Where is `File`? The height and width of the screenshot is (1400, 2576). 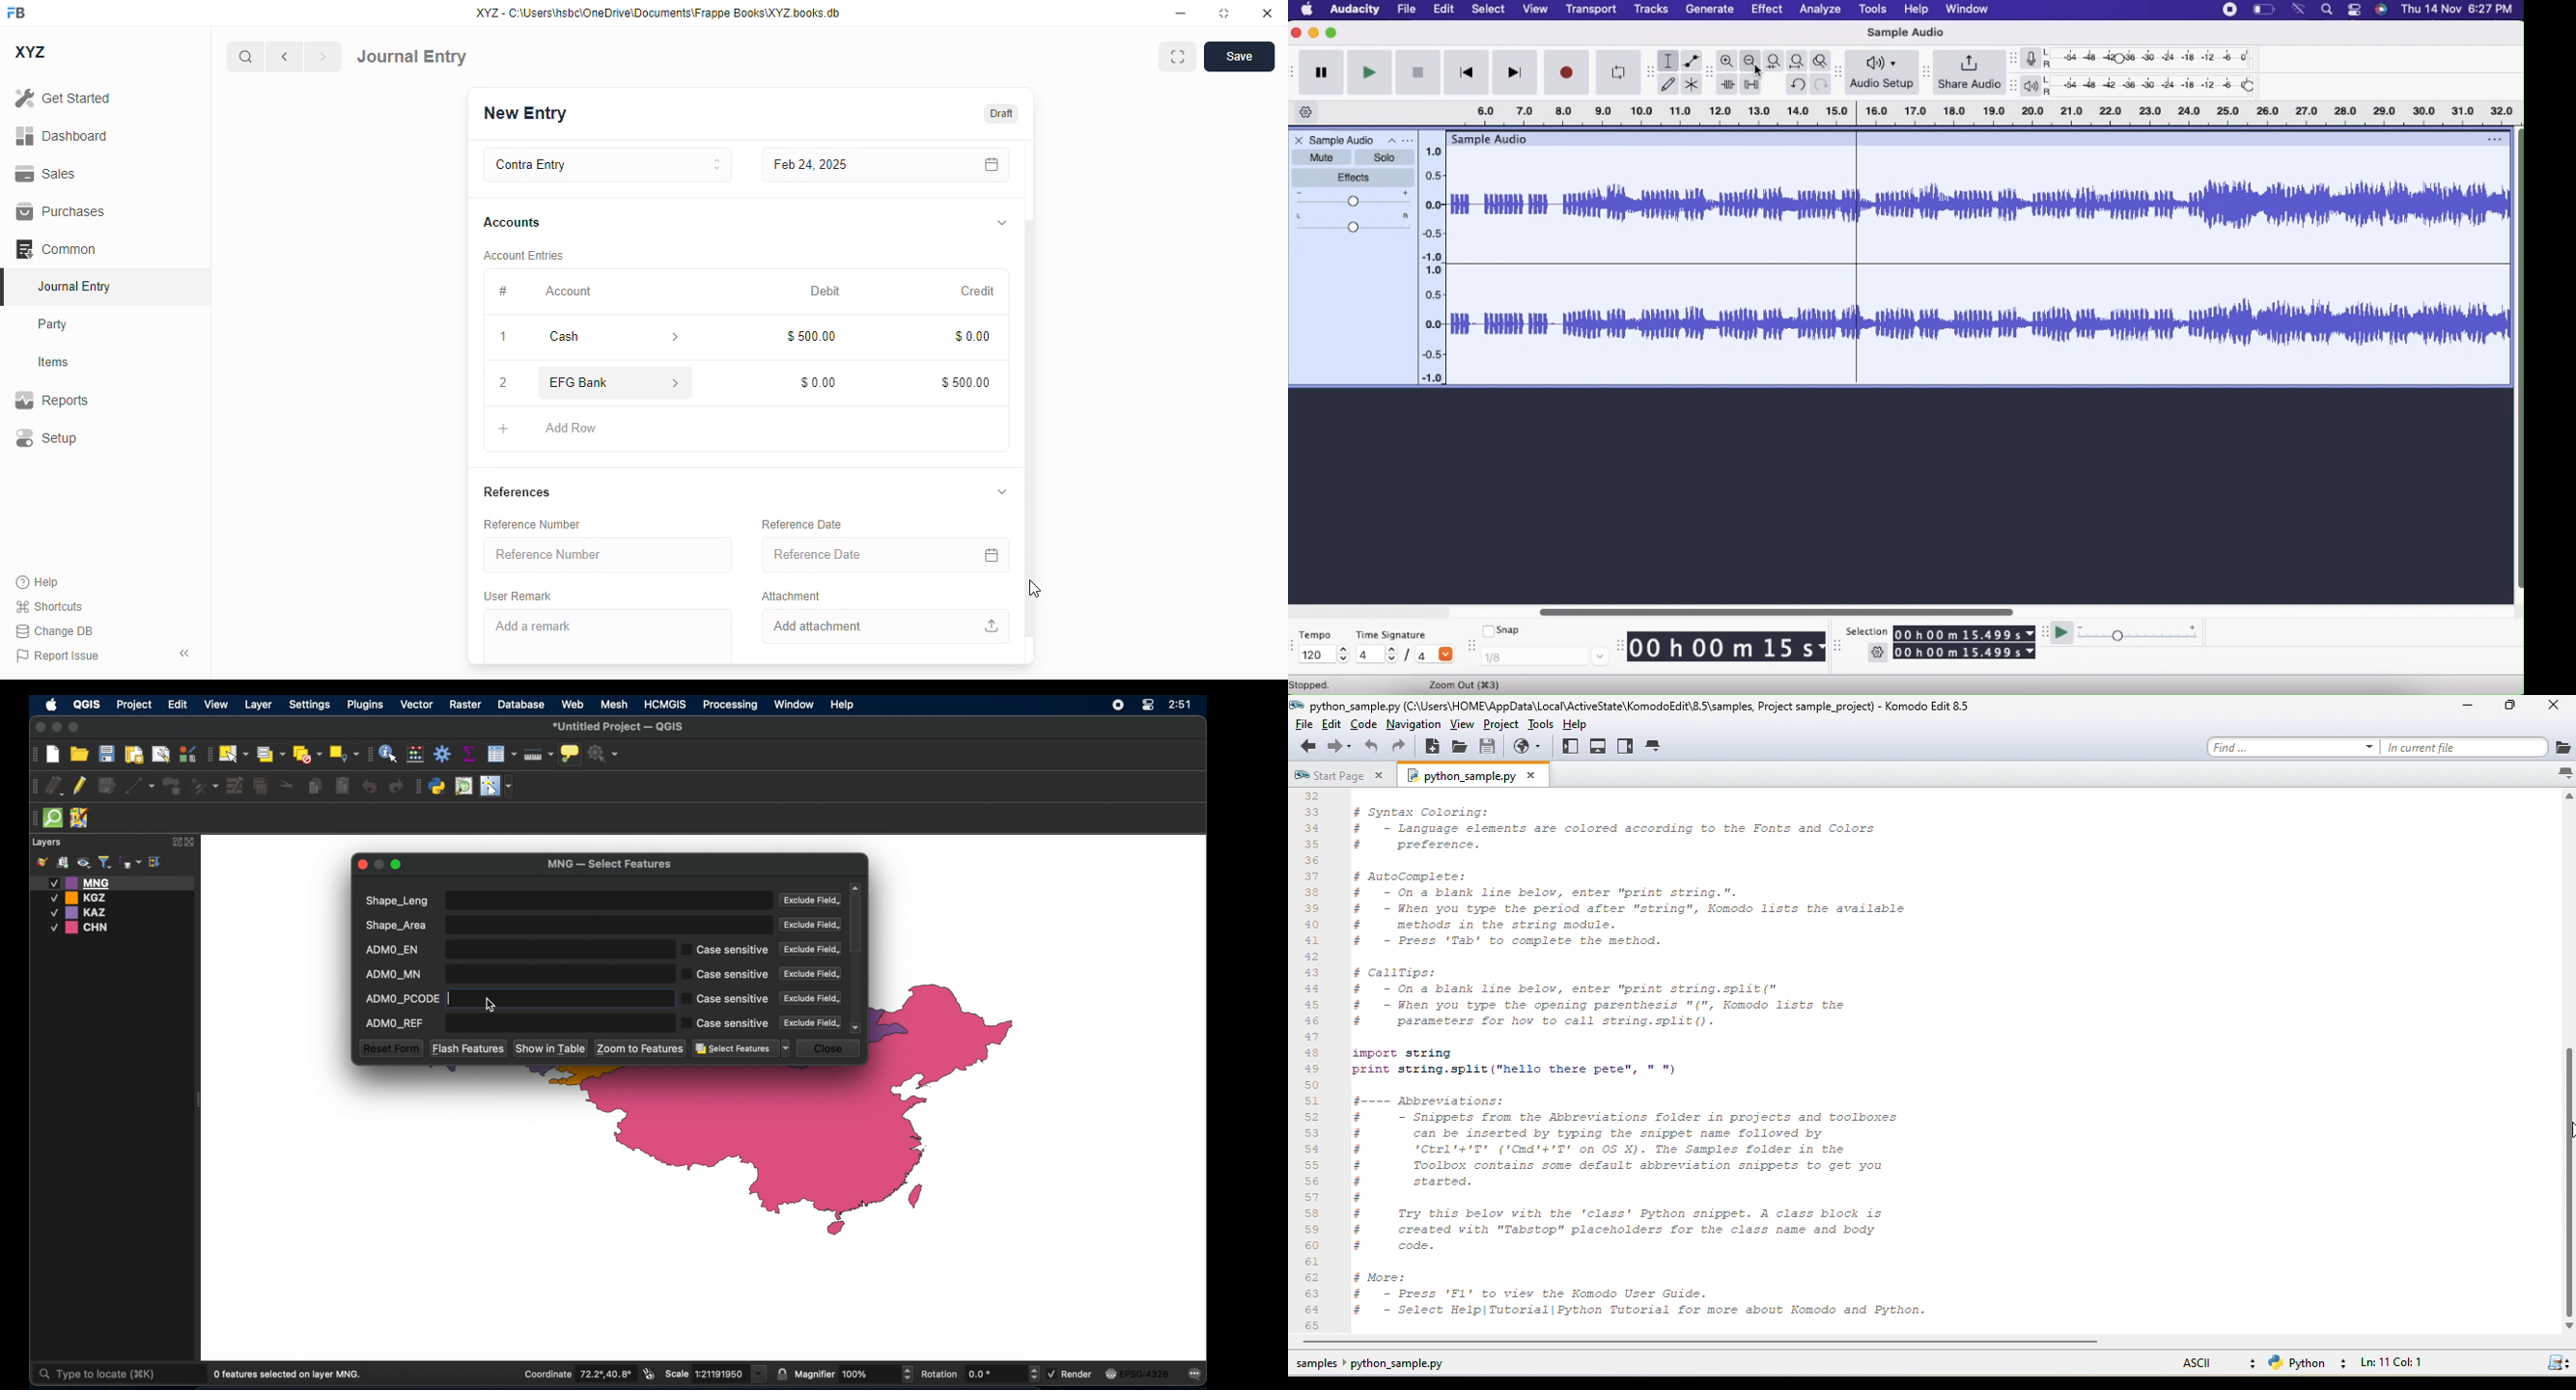
File is located at coordinates (1409, 10).